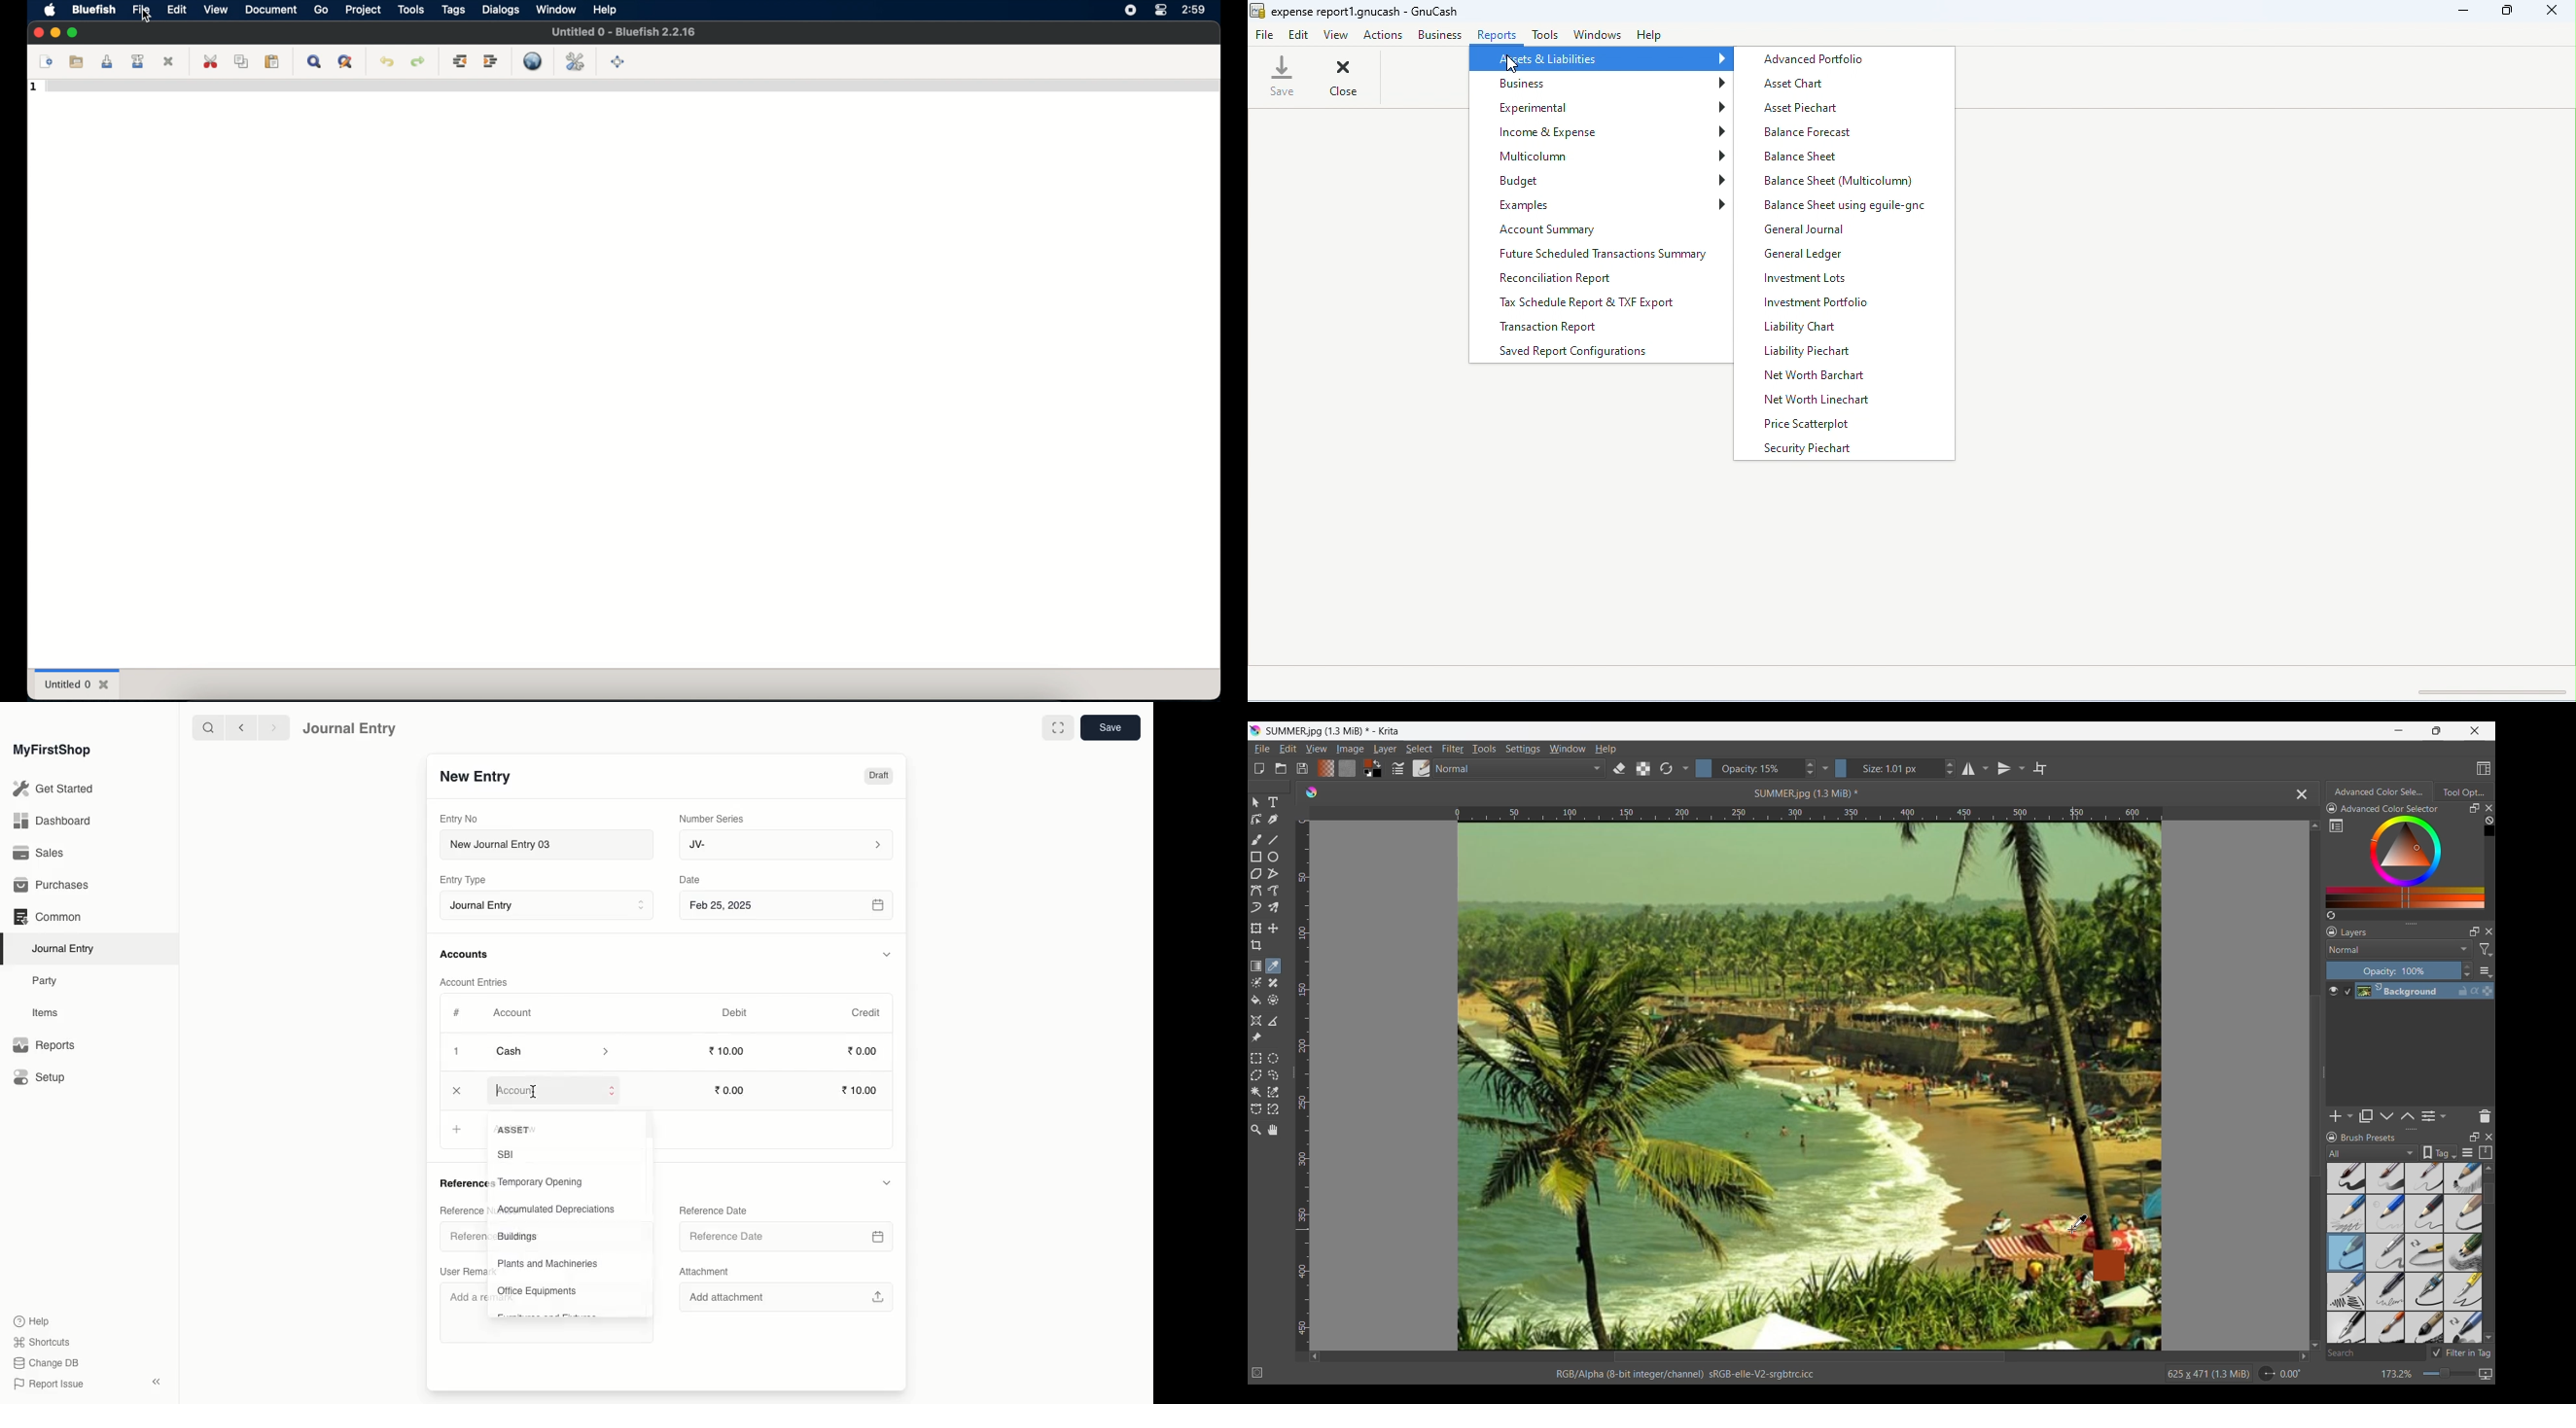 The image size is (2576, 1428). Describe the element at coordinates (30, 1320) in the screenshot. I see `Help` at that location.